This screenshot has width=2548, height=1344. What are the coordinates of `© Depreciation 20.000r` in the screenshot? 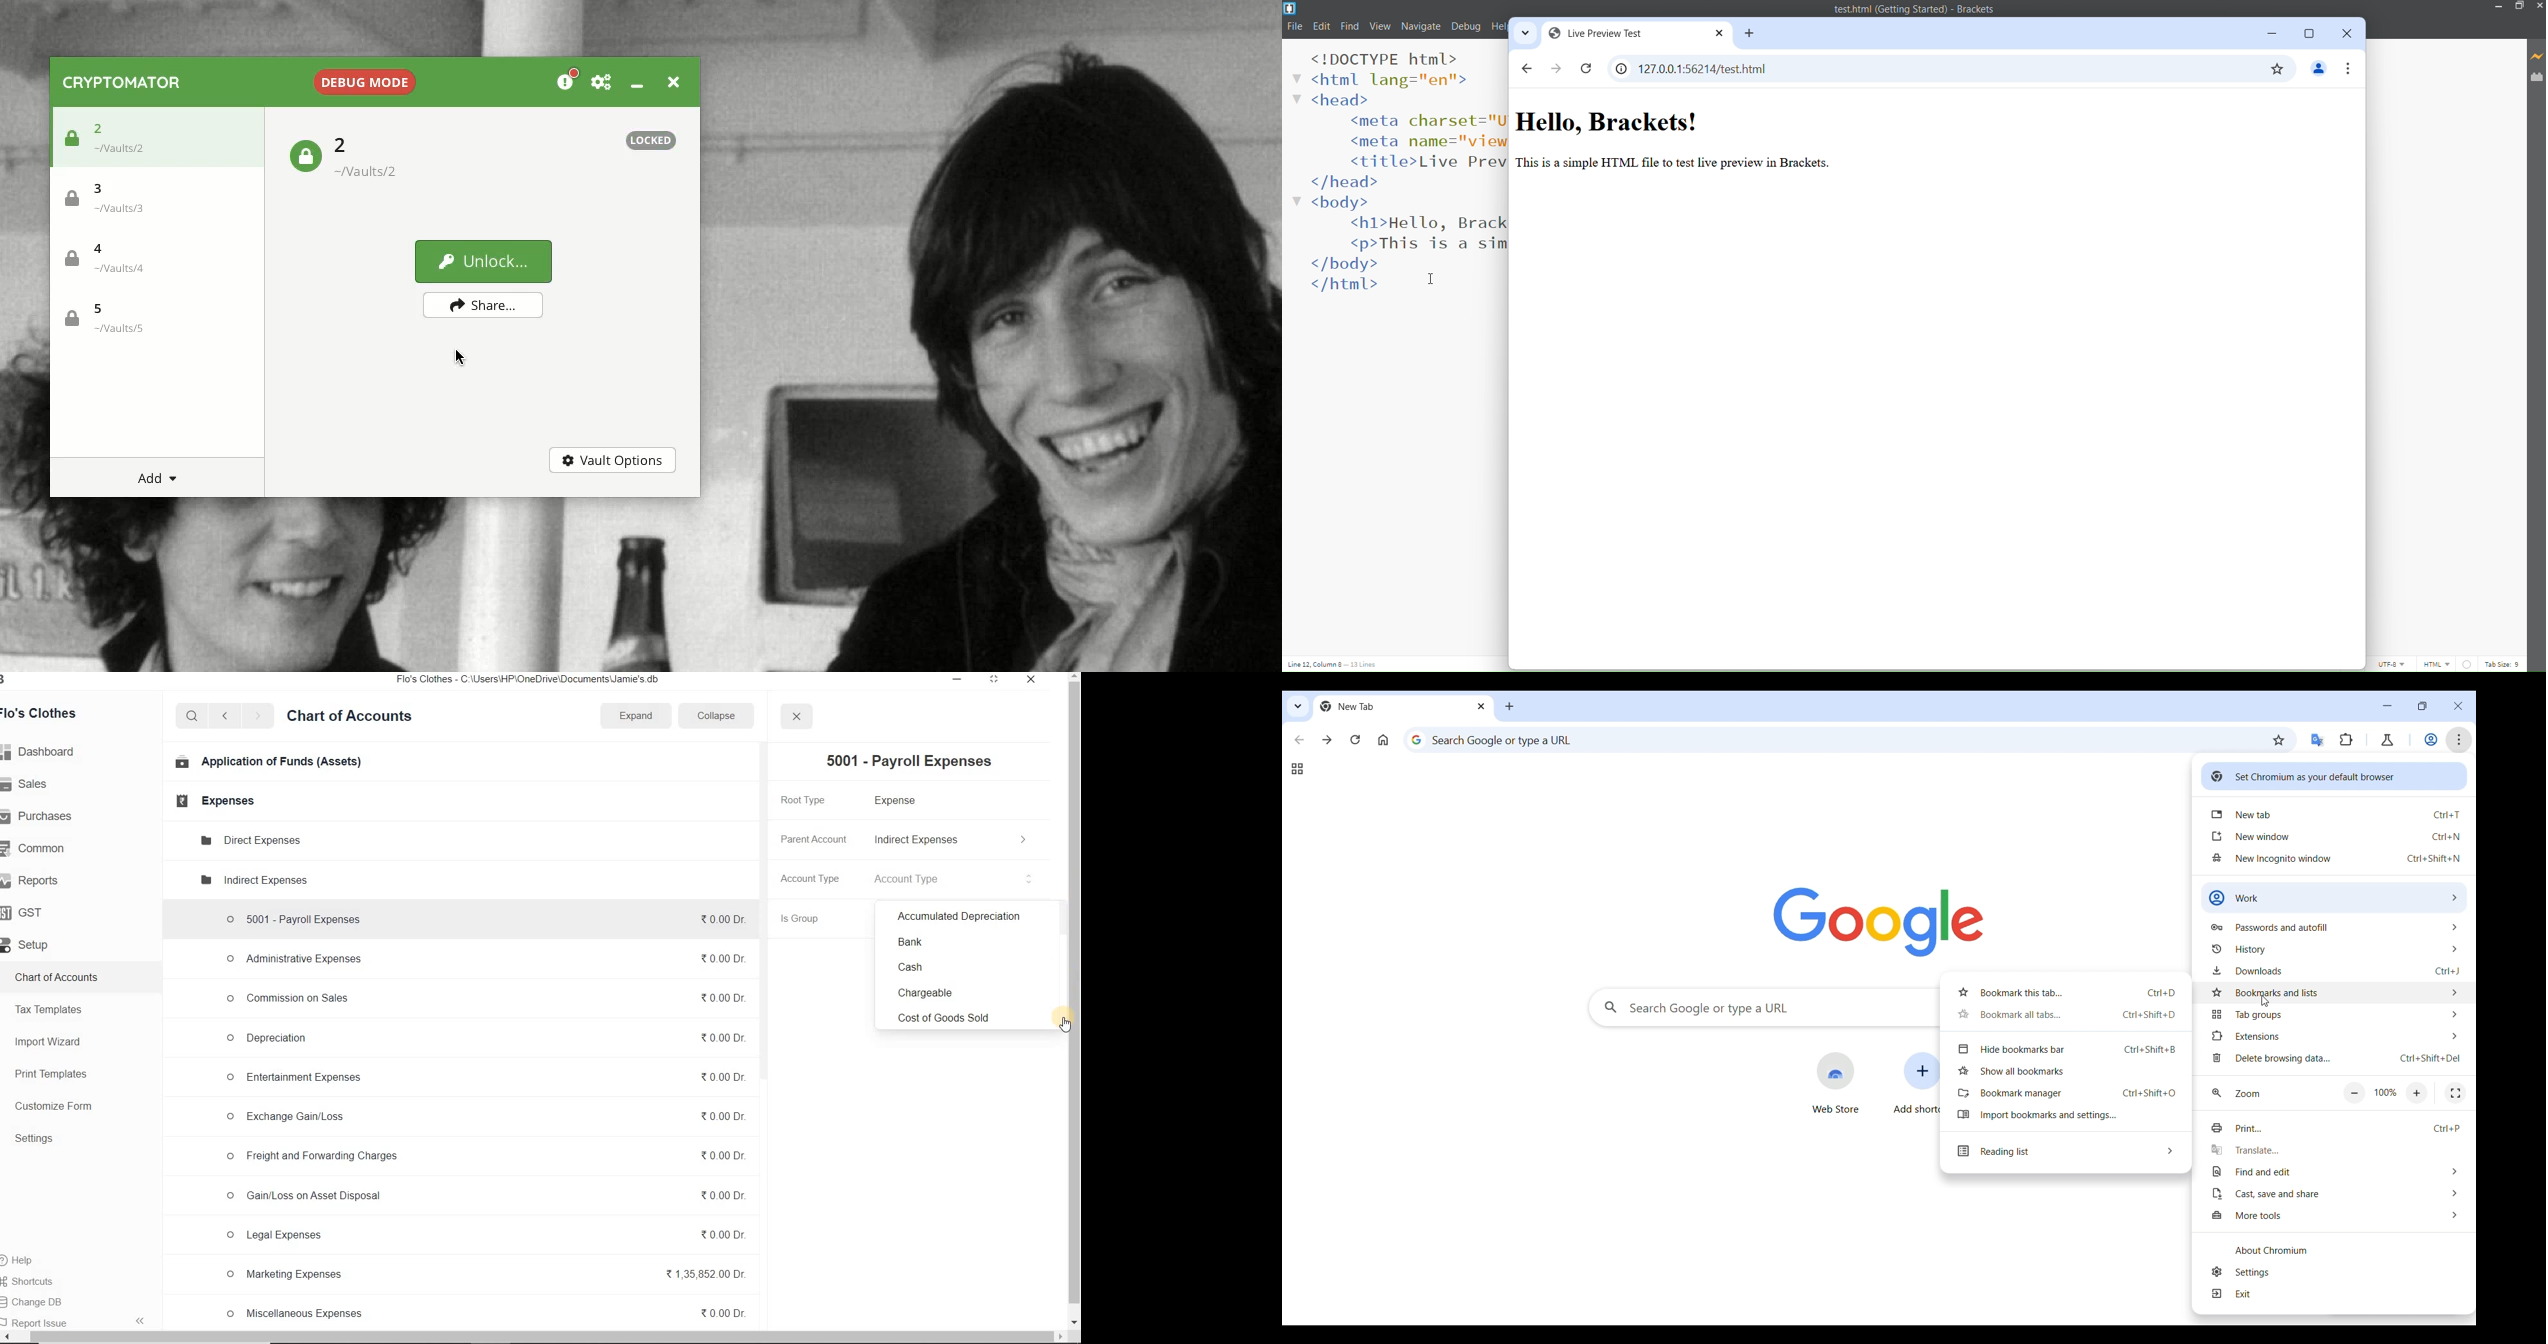 It's located at (487, 1041).